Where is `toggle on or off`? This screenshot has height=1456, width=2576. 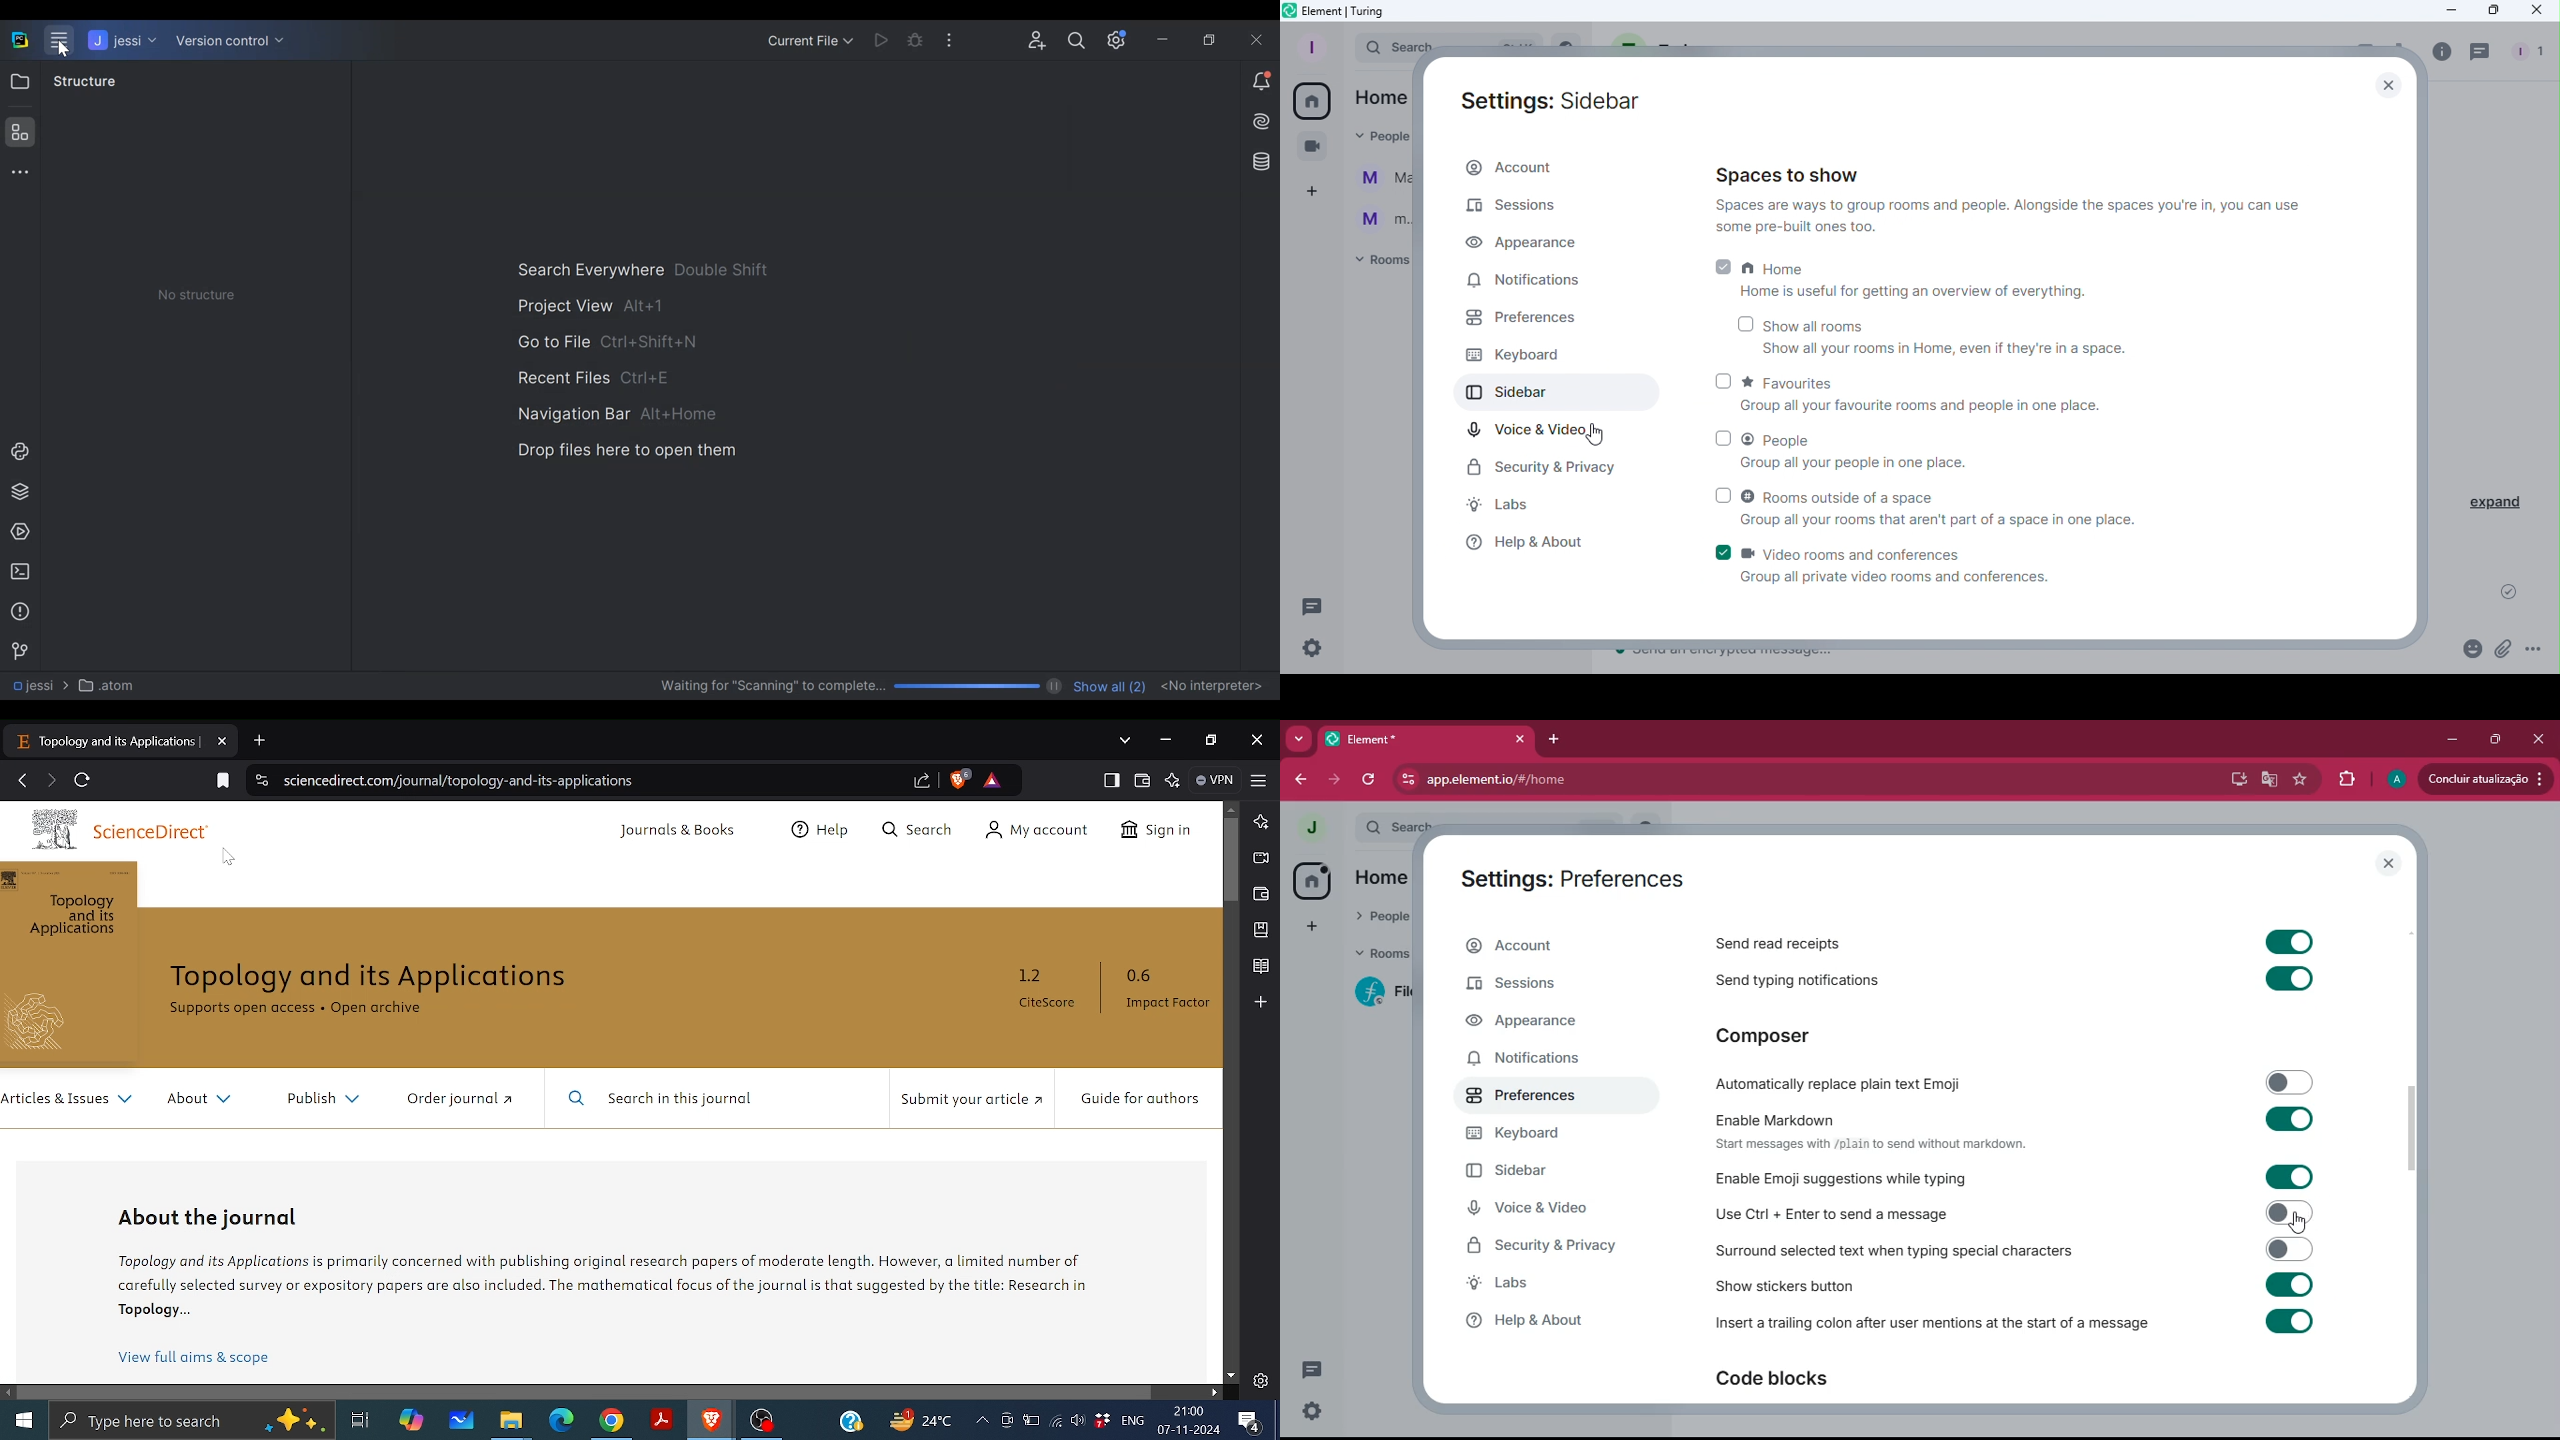
toggle on or off is located at coordinates (2283, 1248).